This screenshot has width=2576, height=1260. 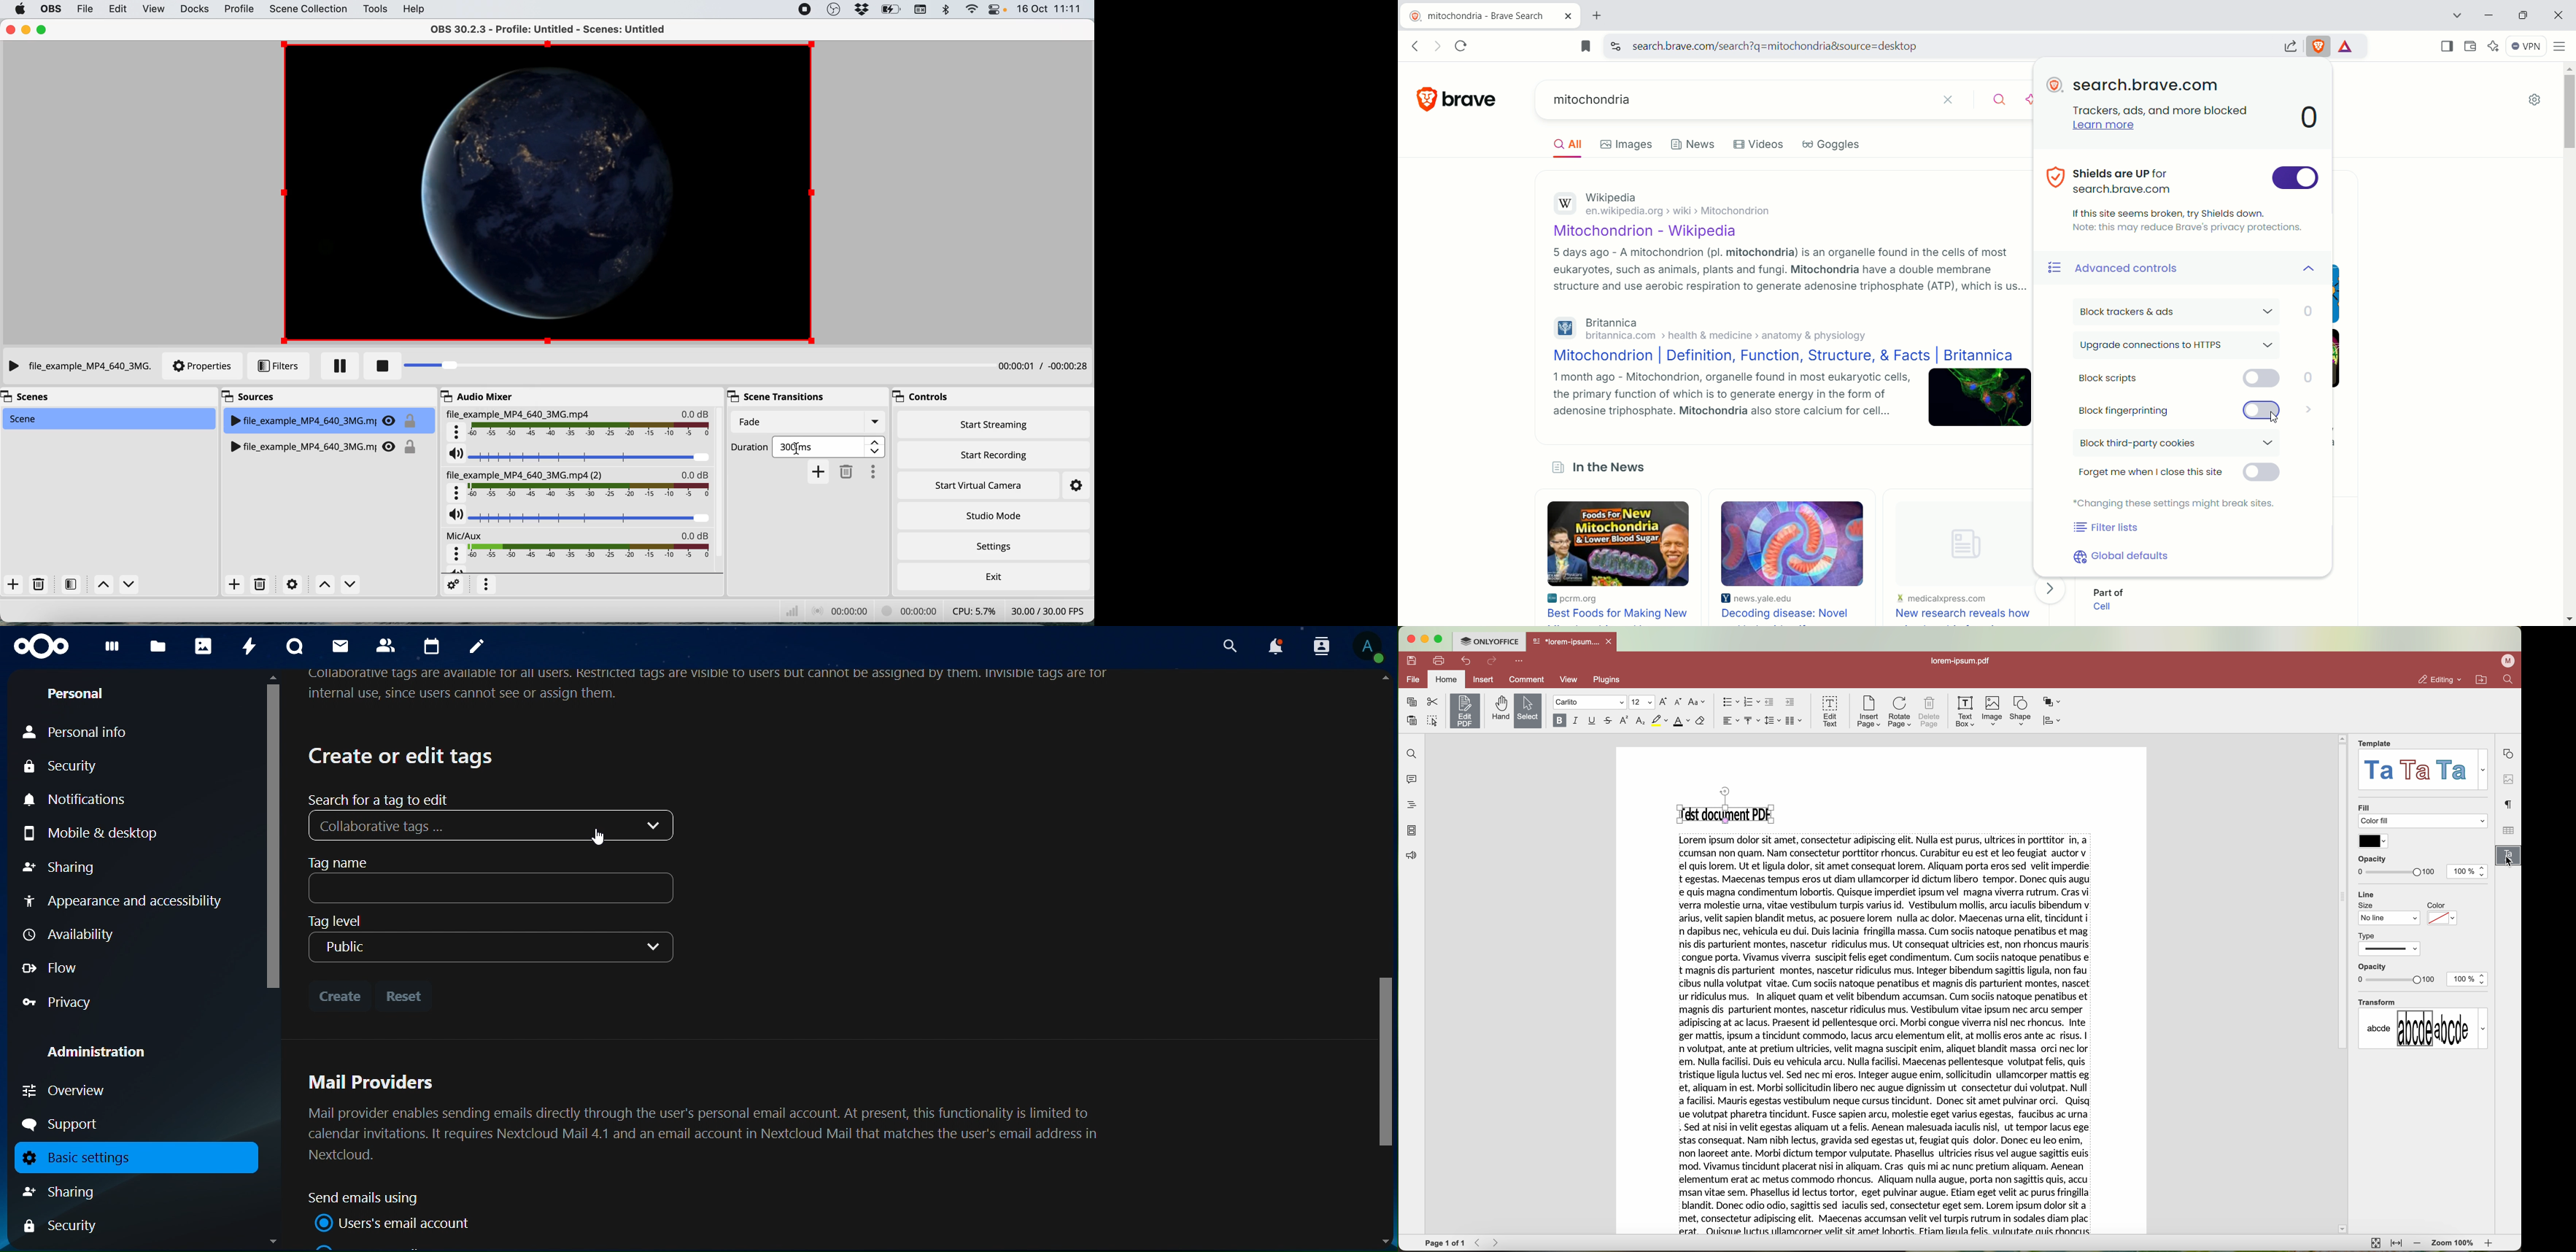 I want to click on size font, so click(x=1641, y=702).